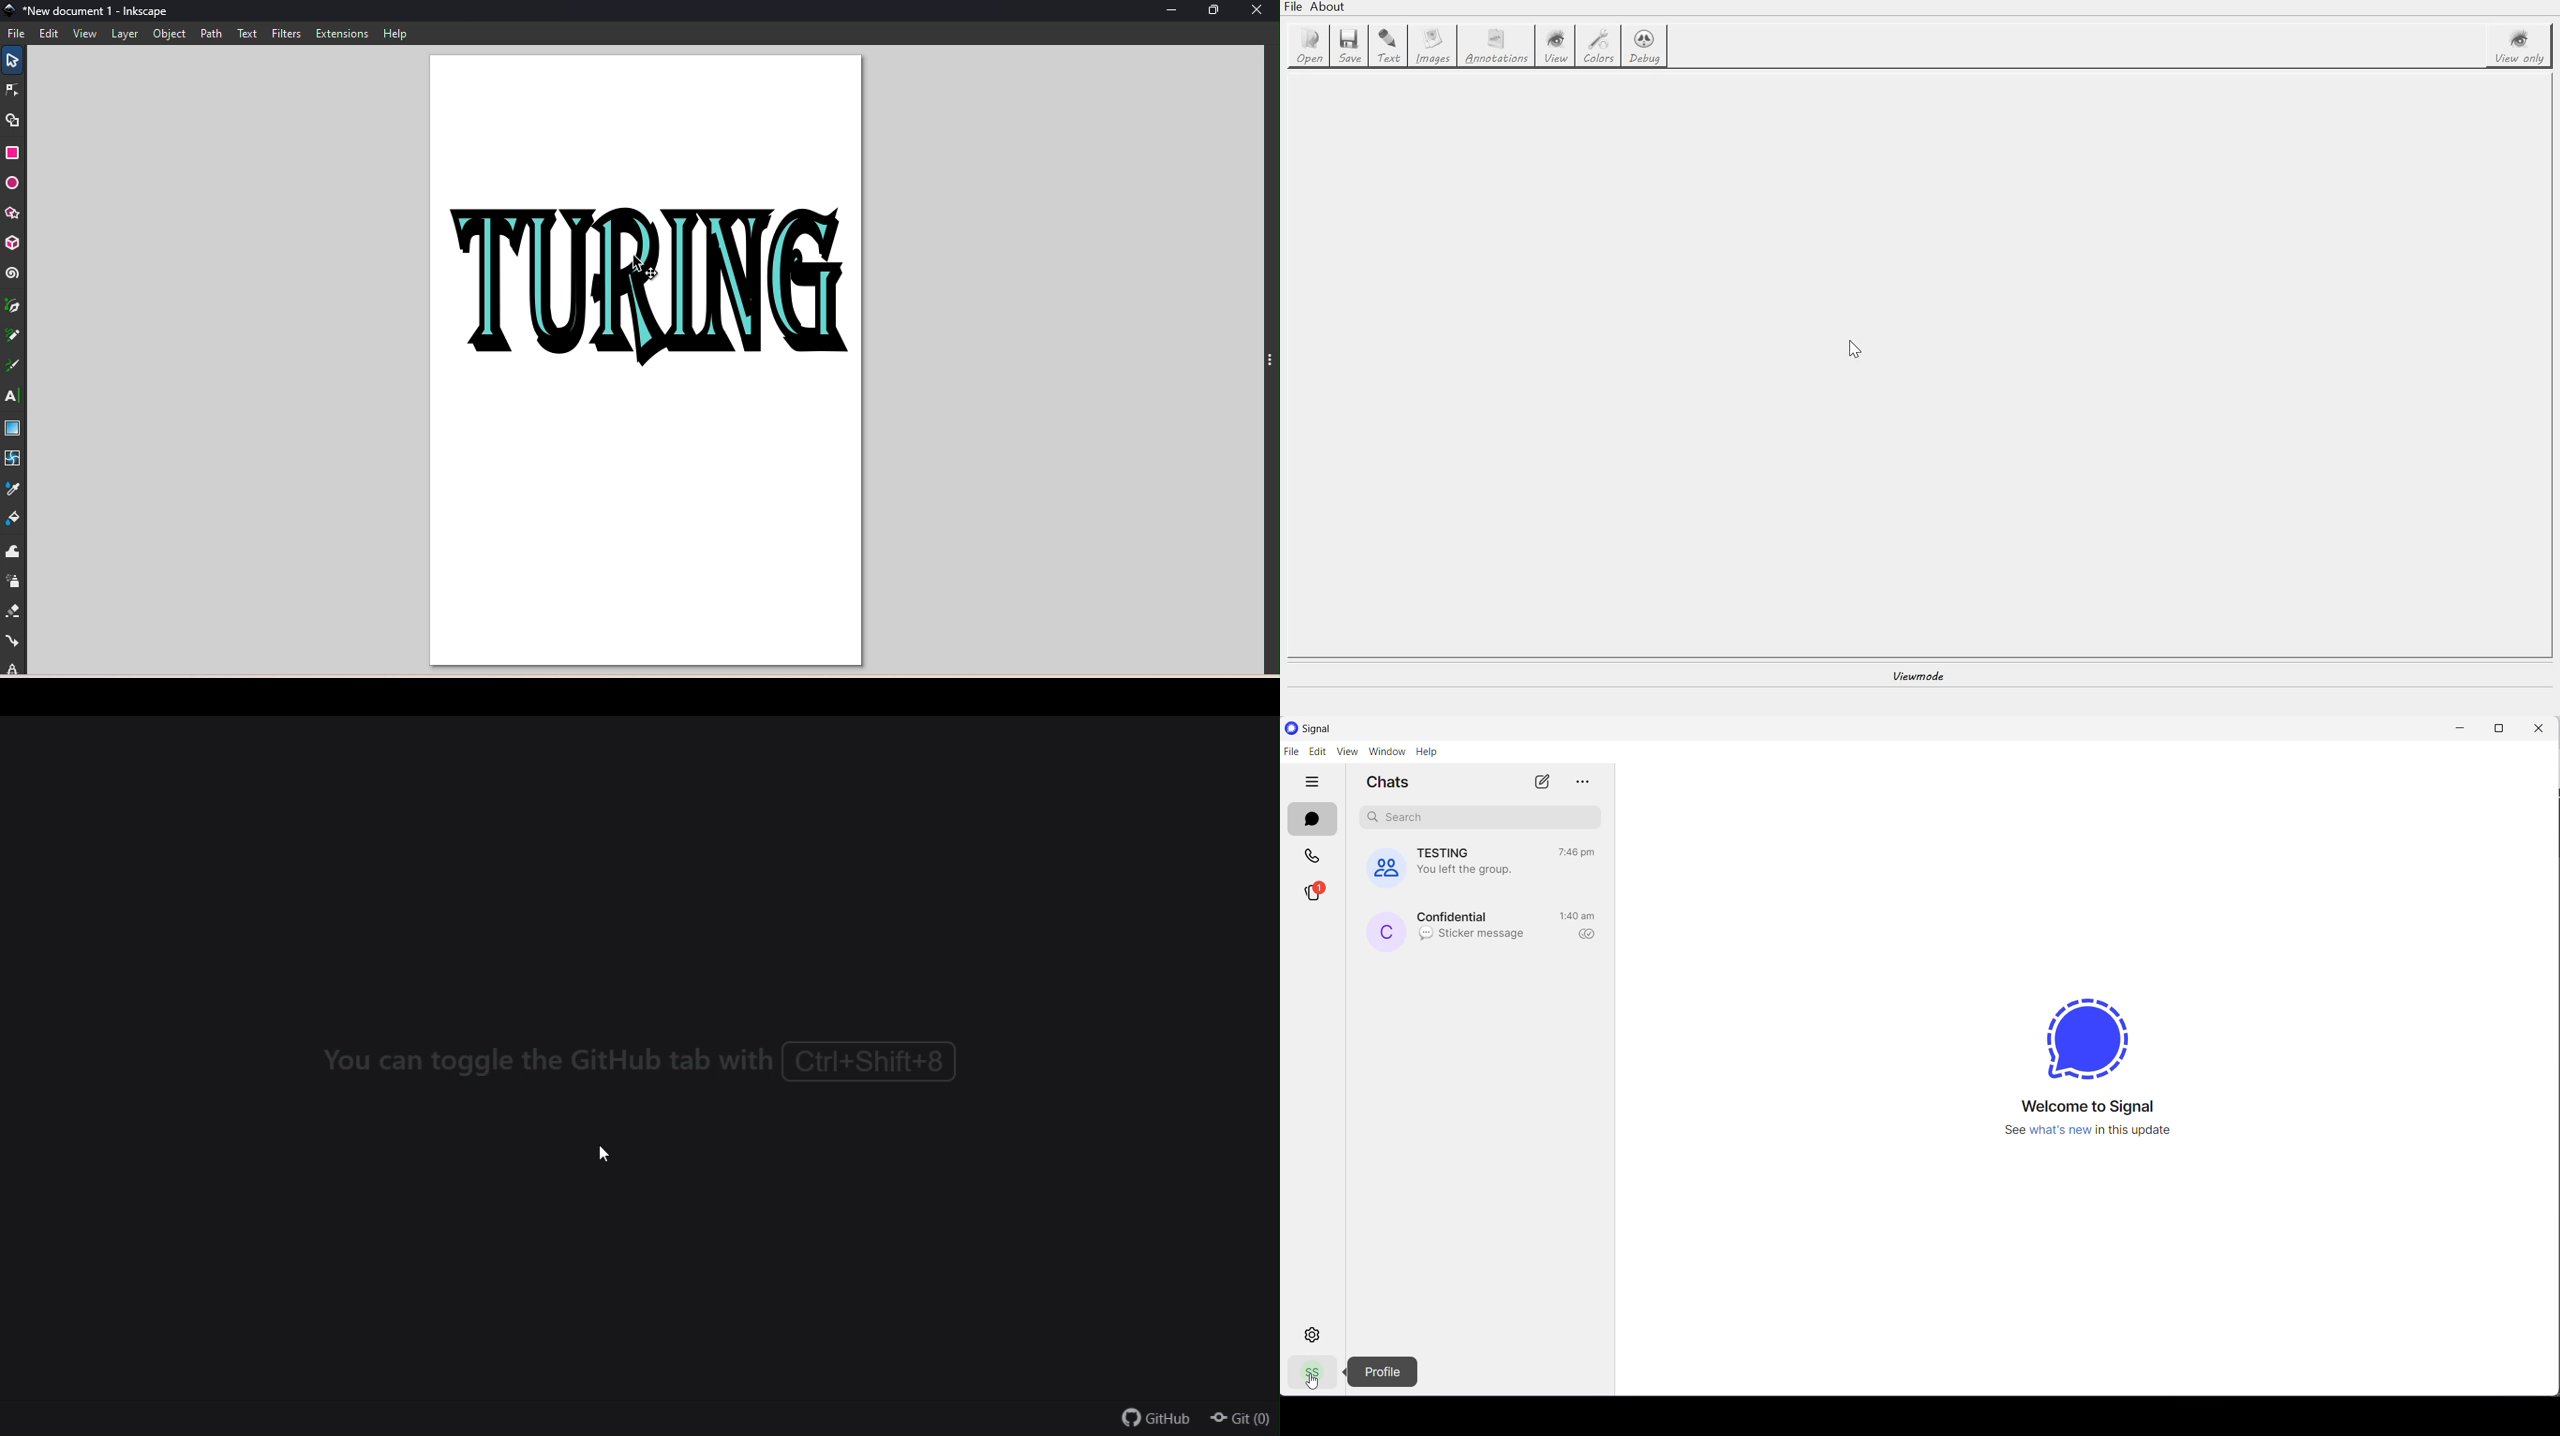  Describe the element at coordinates (210, 34) in the screenshot. I see `Path` at that location.